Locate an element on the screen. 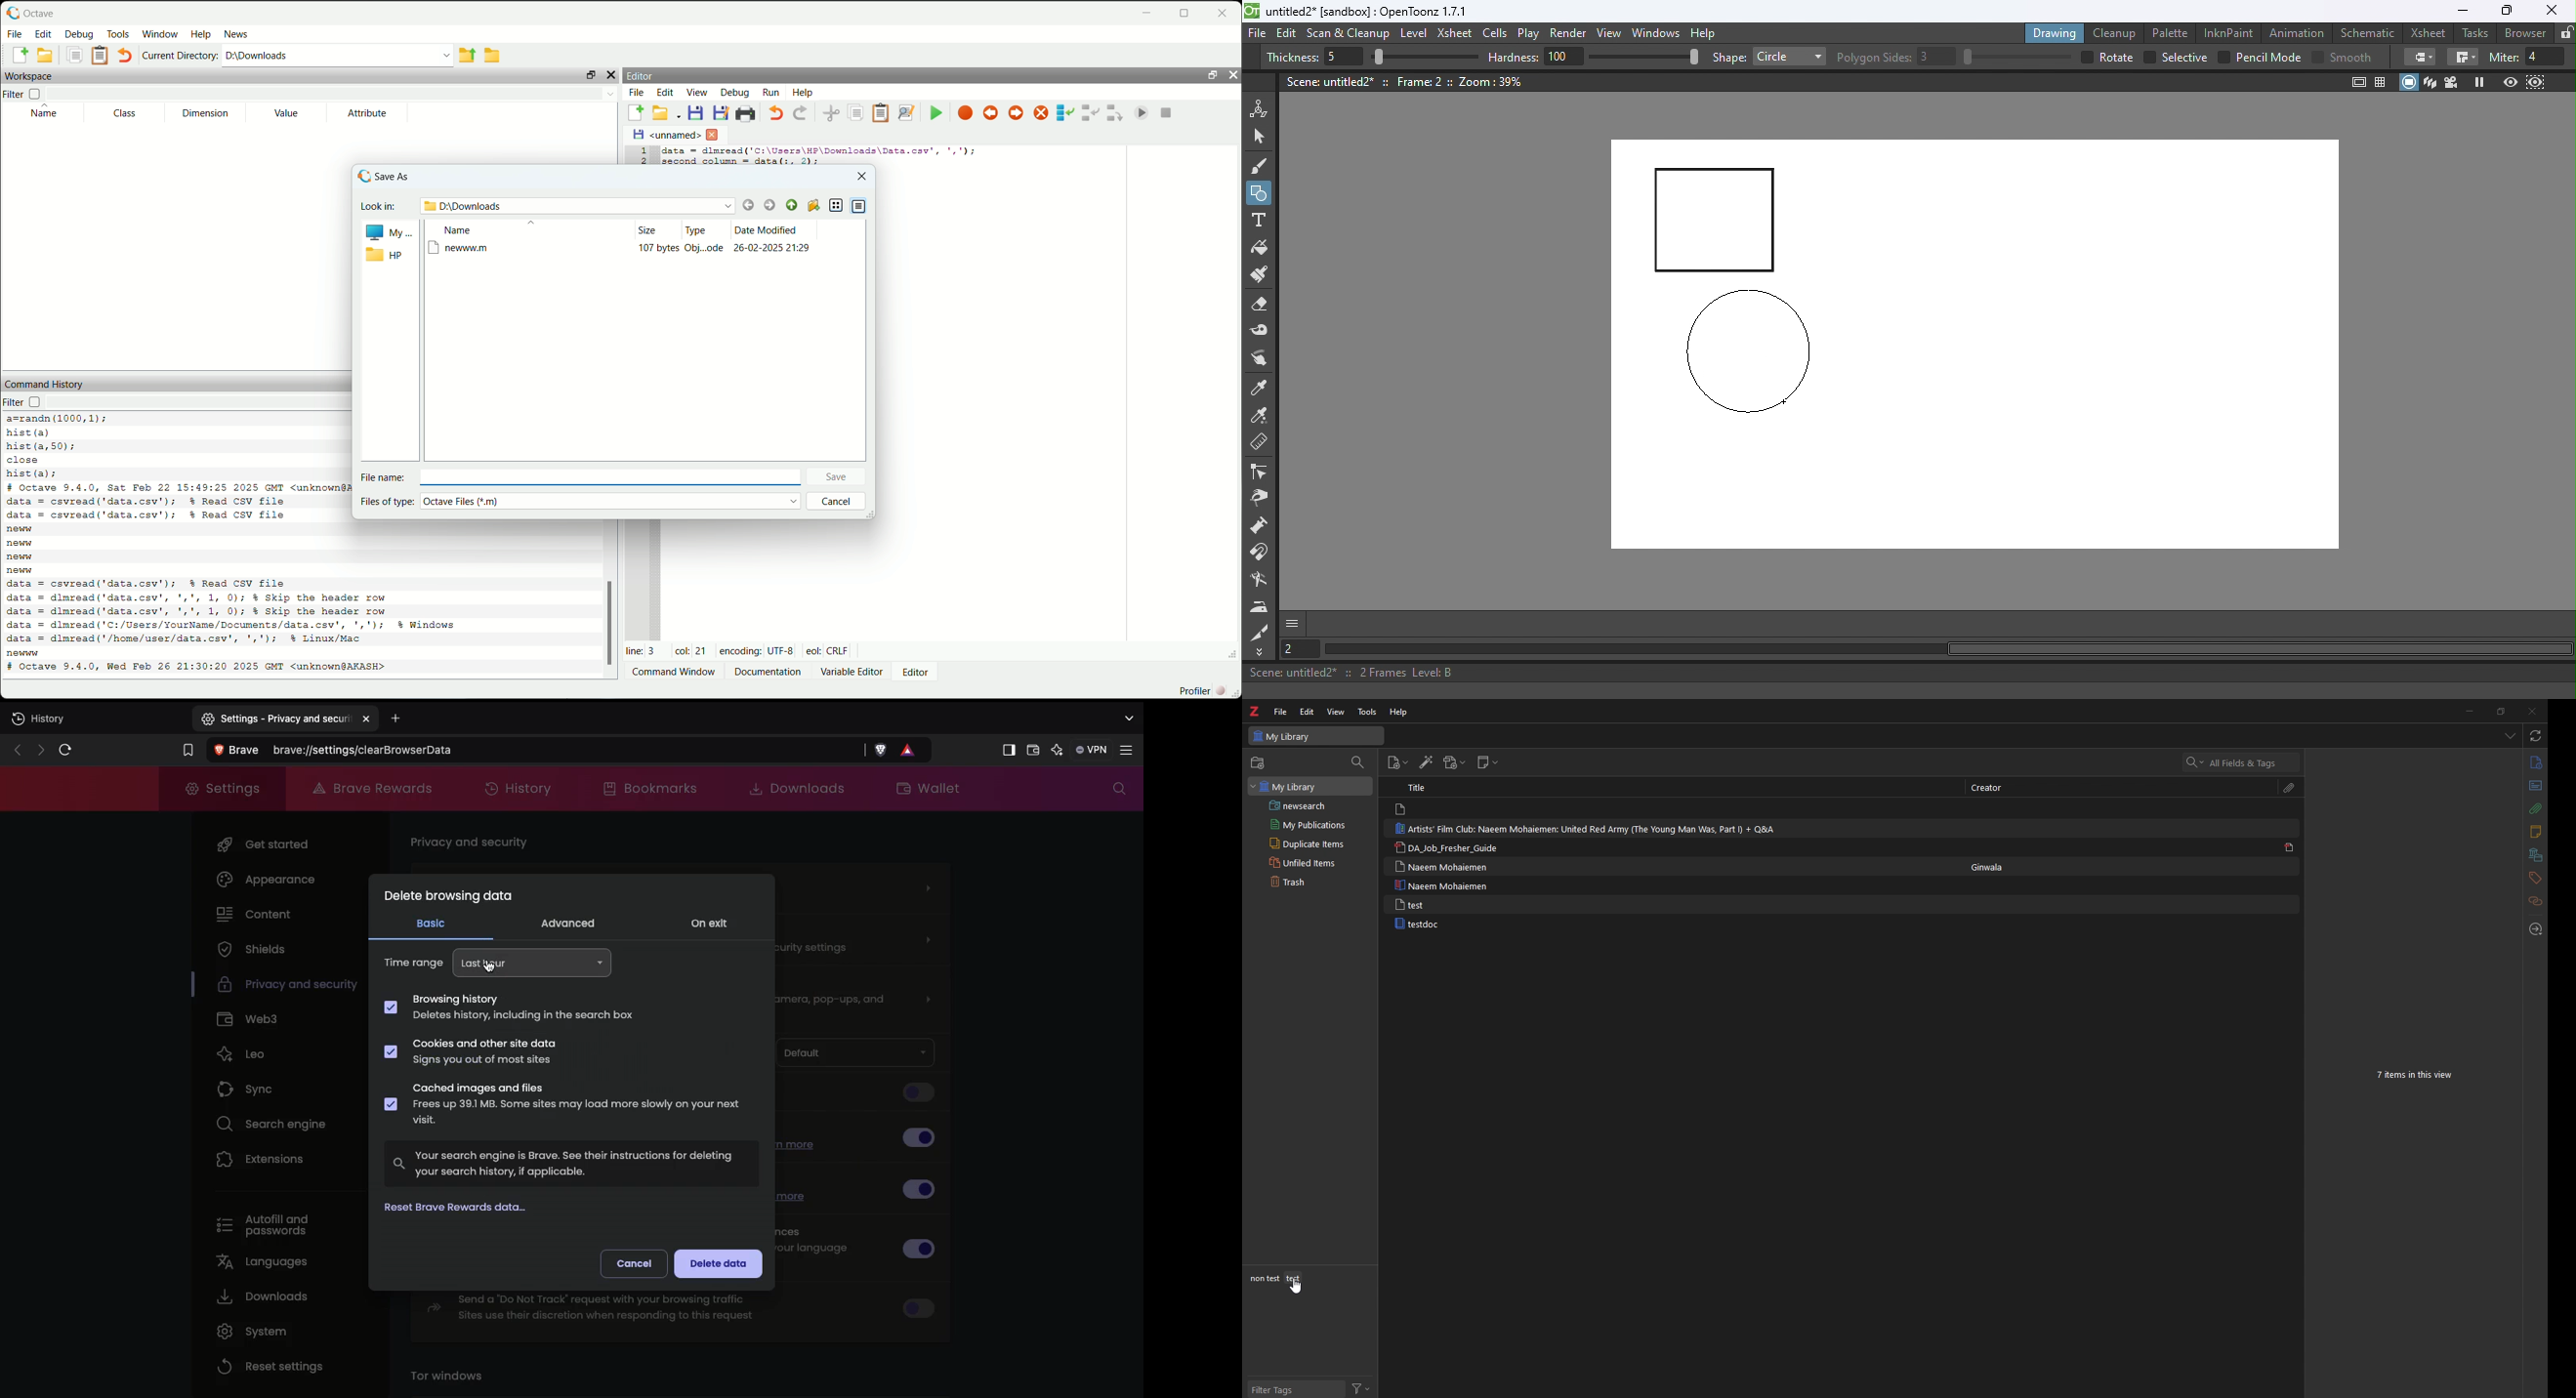 This screenshot has height=1400, width=2576. next breakpoint is located at coordinates (1015, 113).